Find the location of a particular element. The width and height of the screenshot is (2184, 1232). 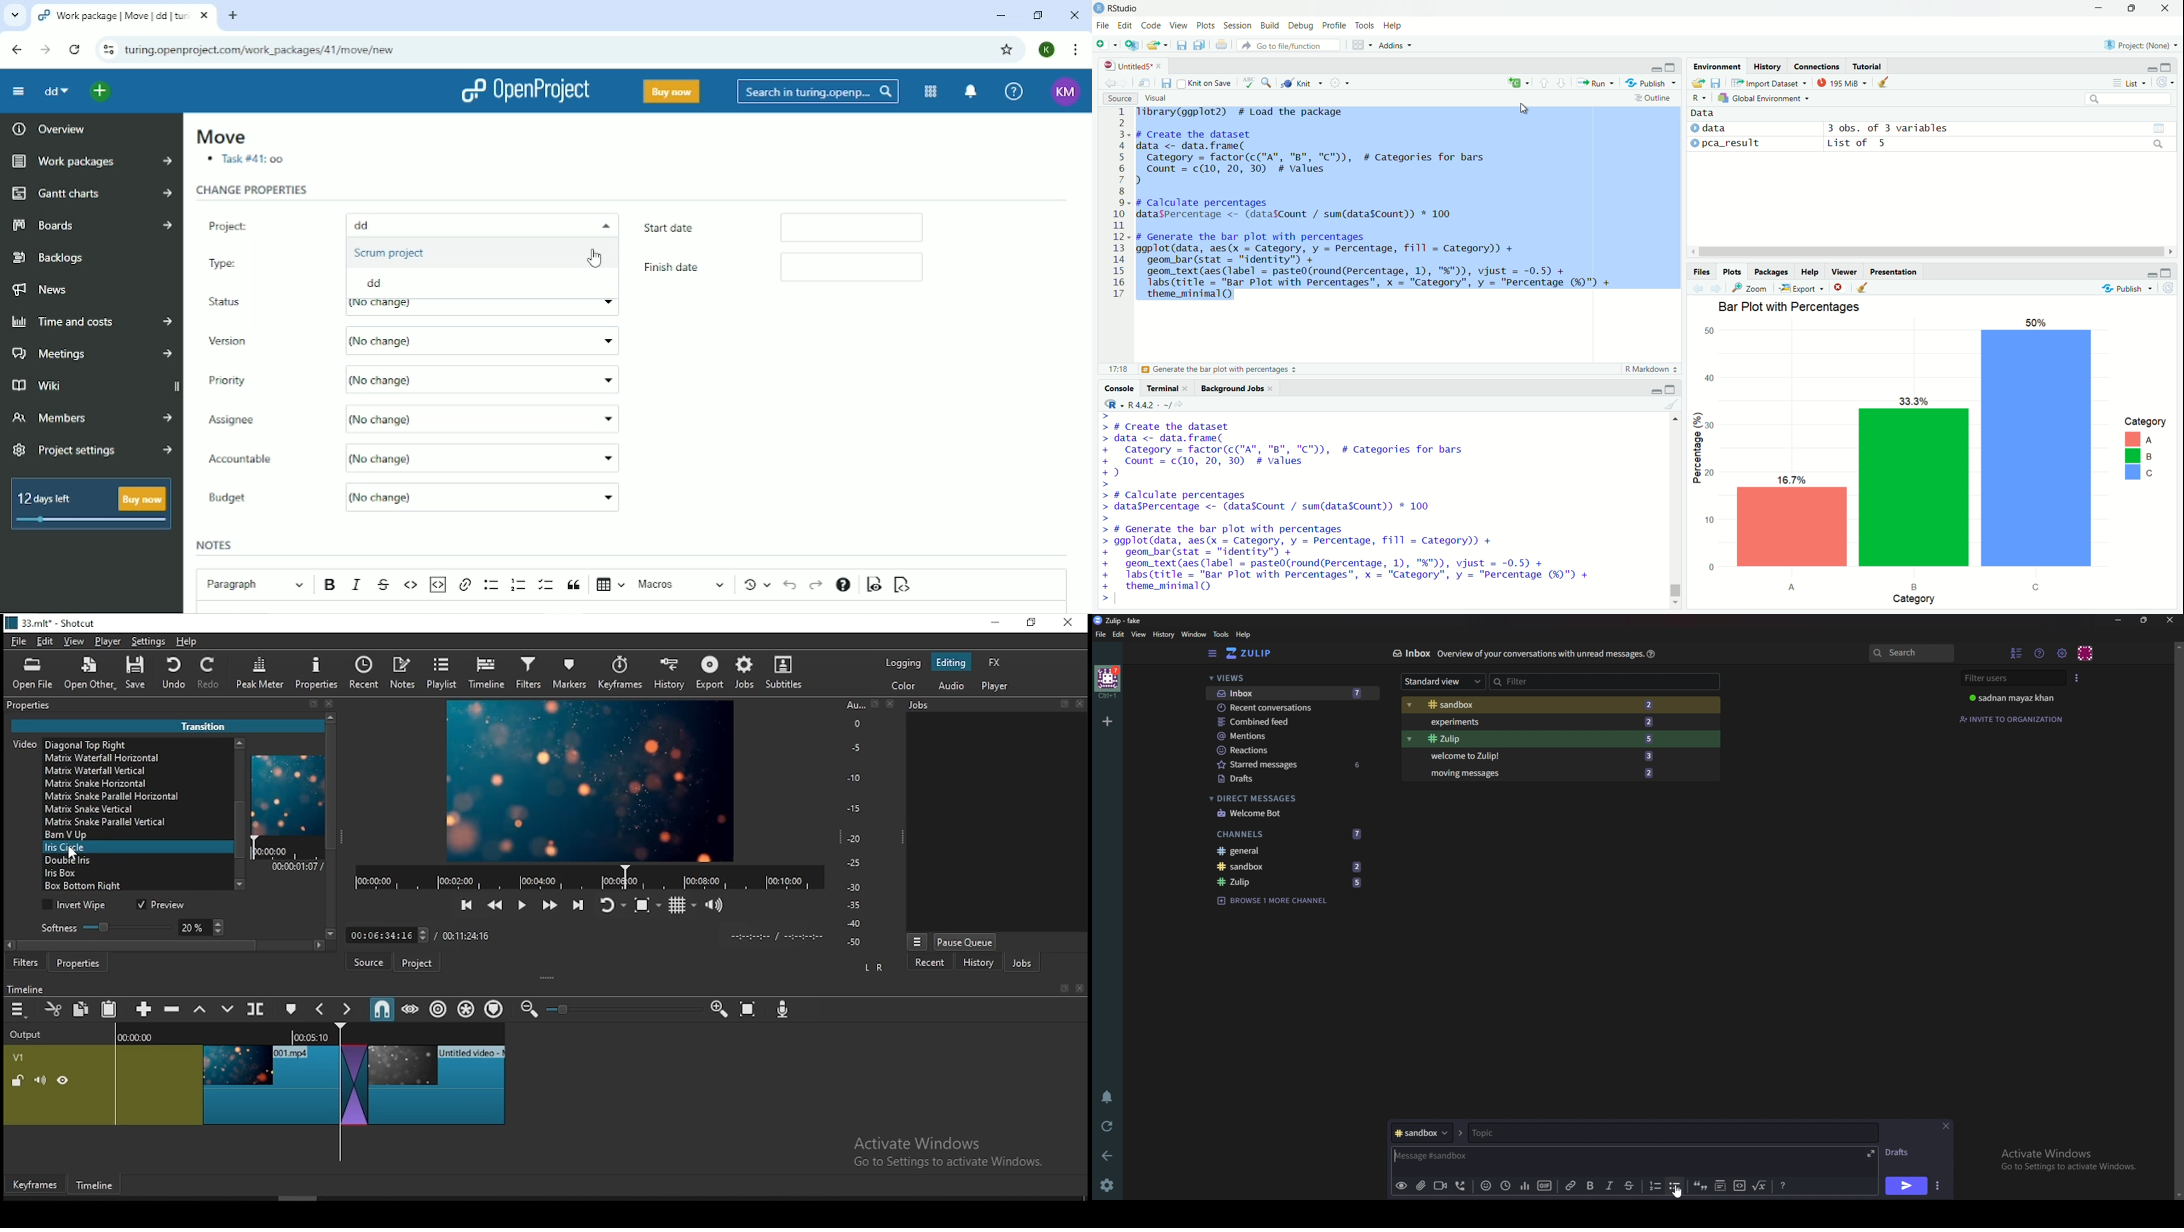

Keyframes is located at coordinates (33, 1185).